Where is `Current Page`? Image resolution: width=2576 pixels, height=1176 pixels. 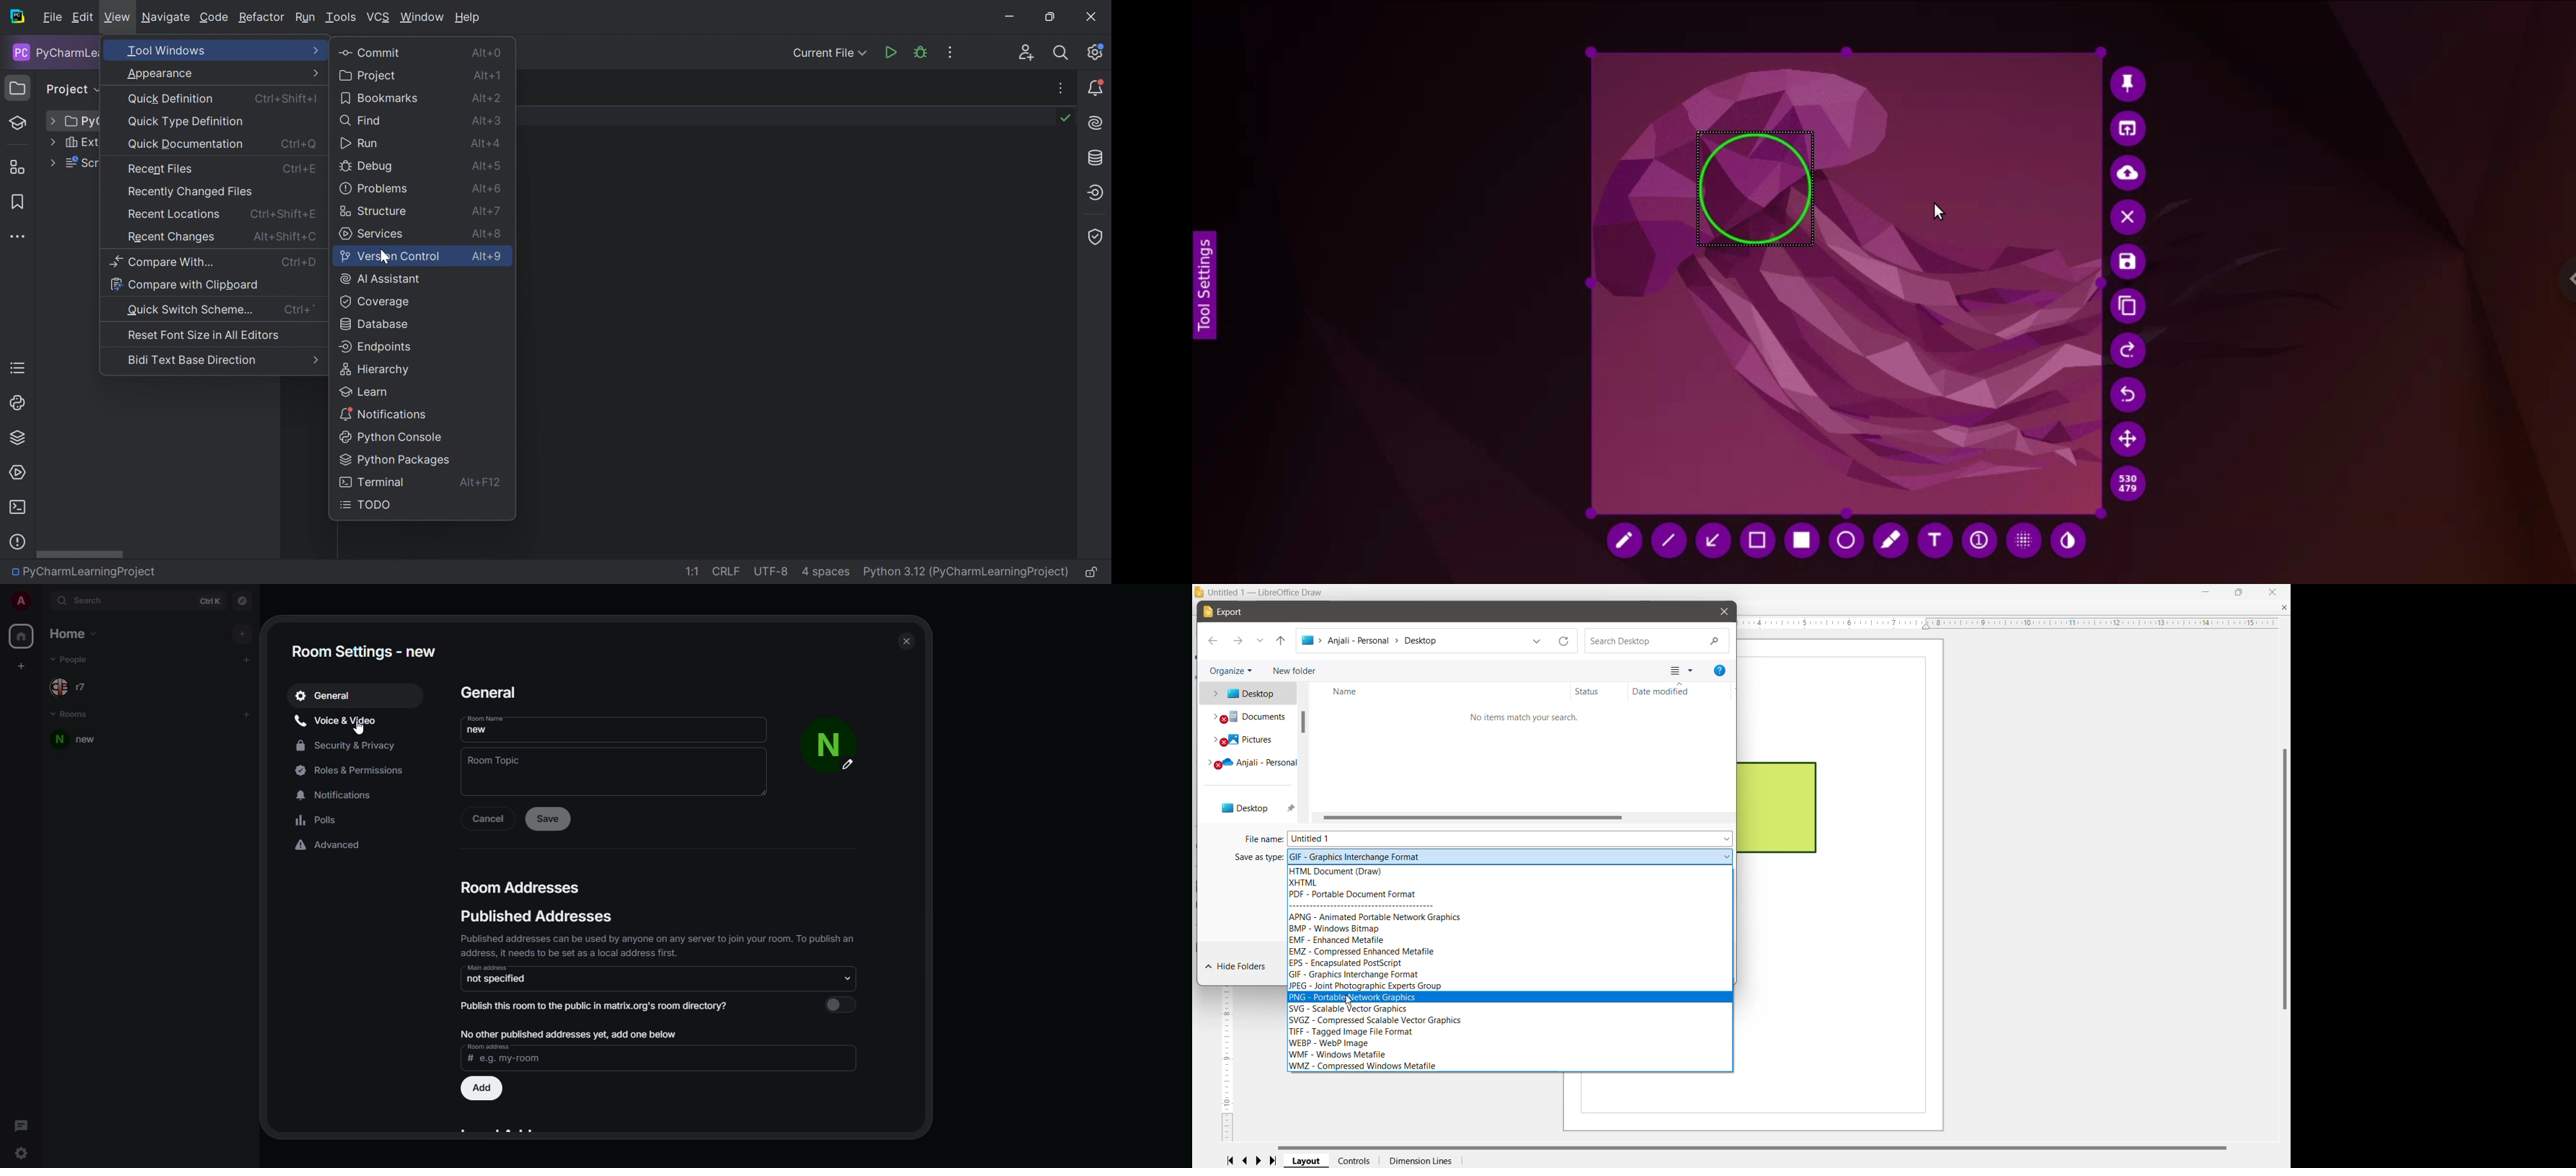
Current Page is located at coordinates (1846, 885).